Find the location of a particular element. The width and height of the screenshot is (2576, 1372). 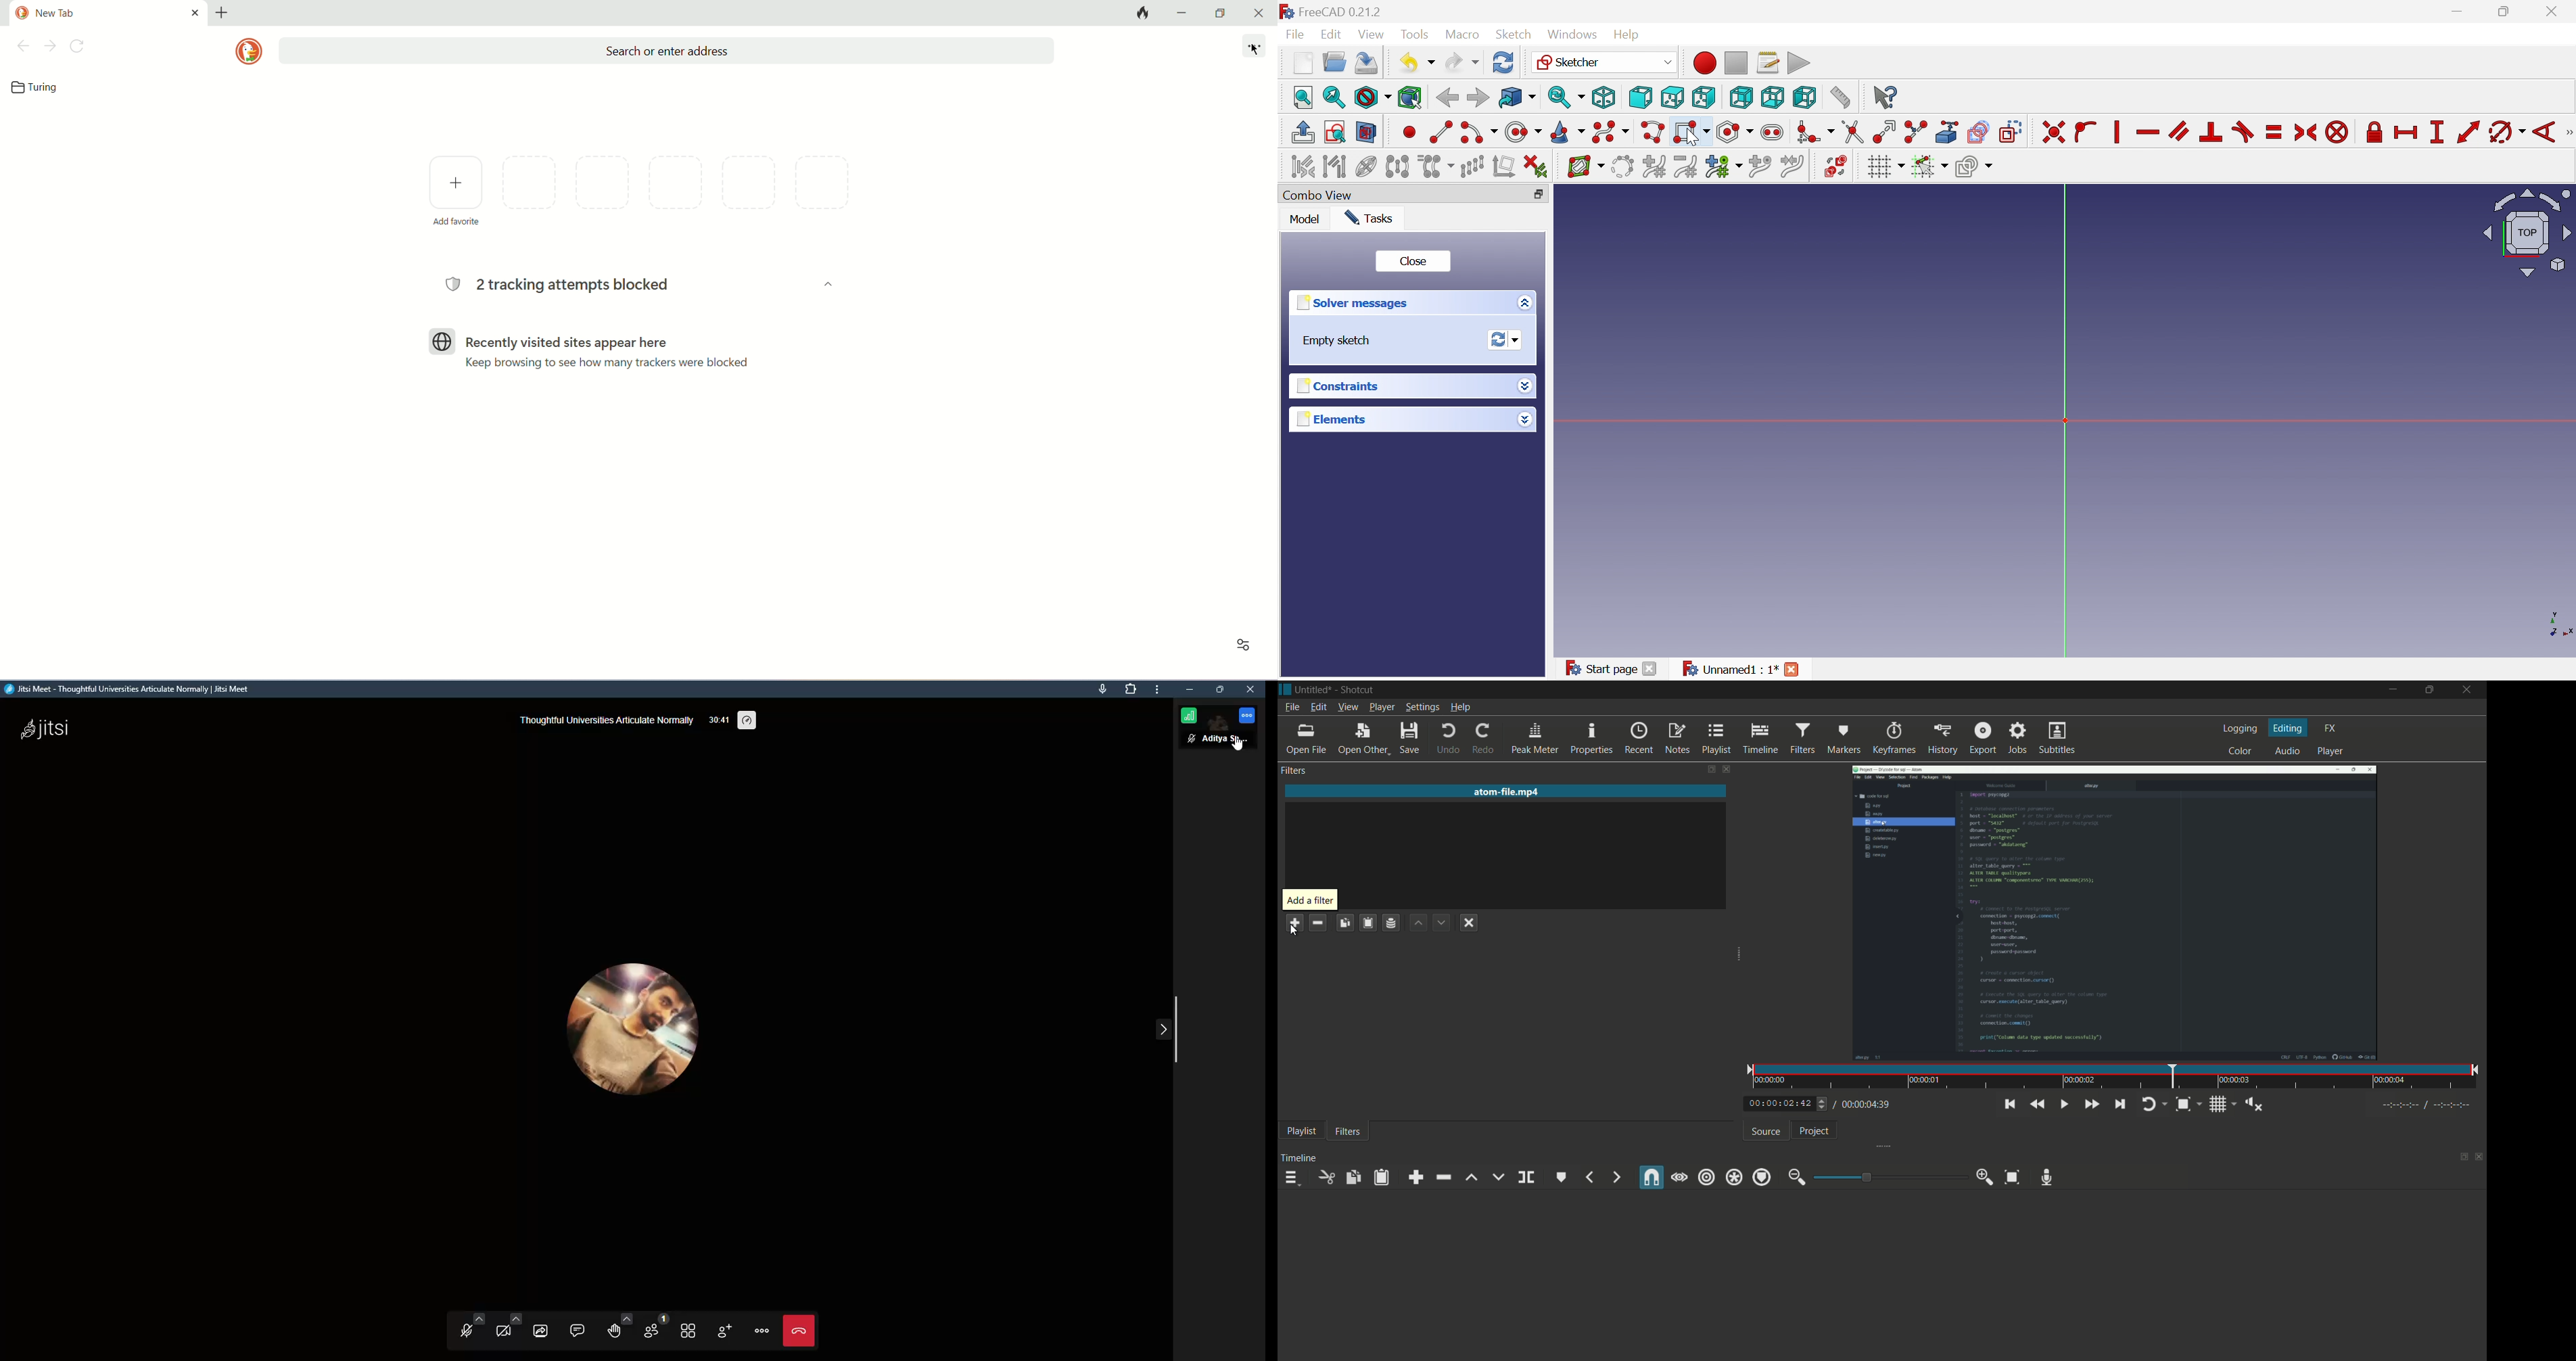

change layout is located at coordinates (1707, 769).